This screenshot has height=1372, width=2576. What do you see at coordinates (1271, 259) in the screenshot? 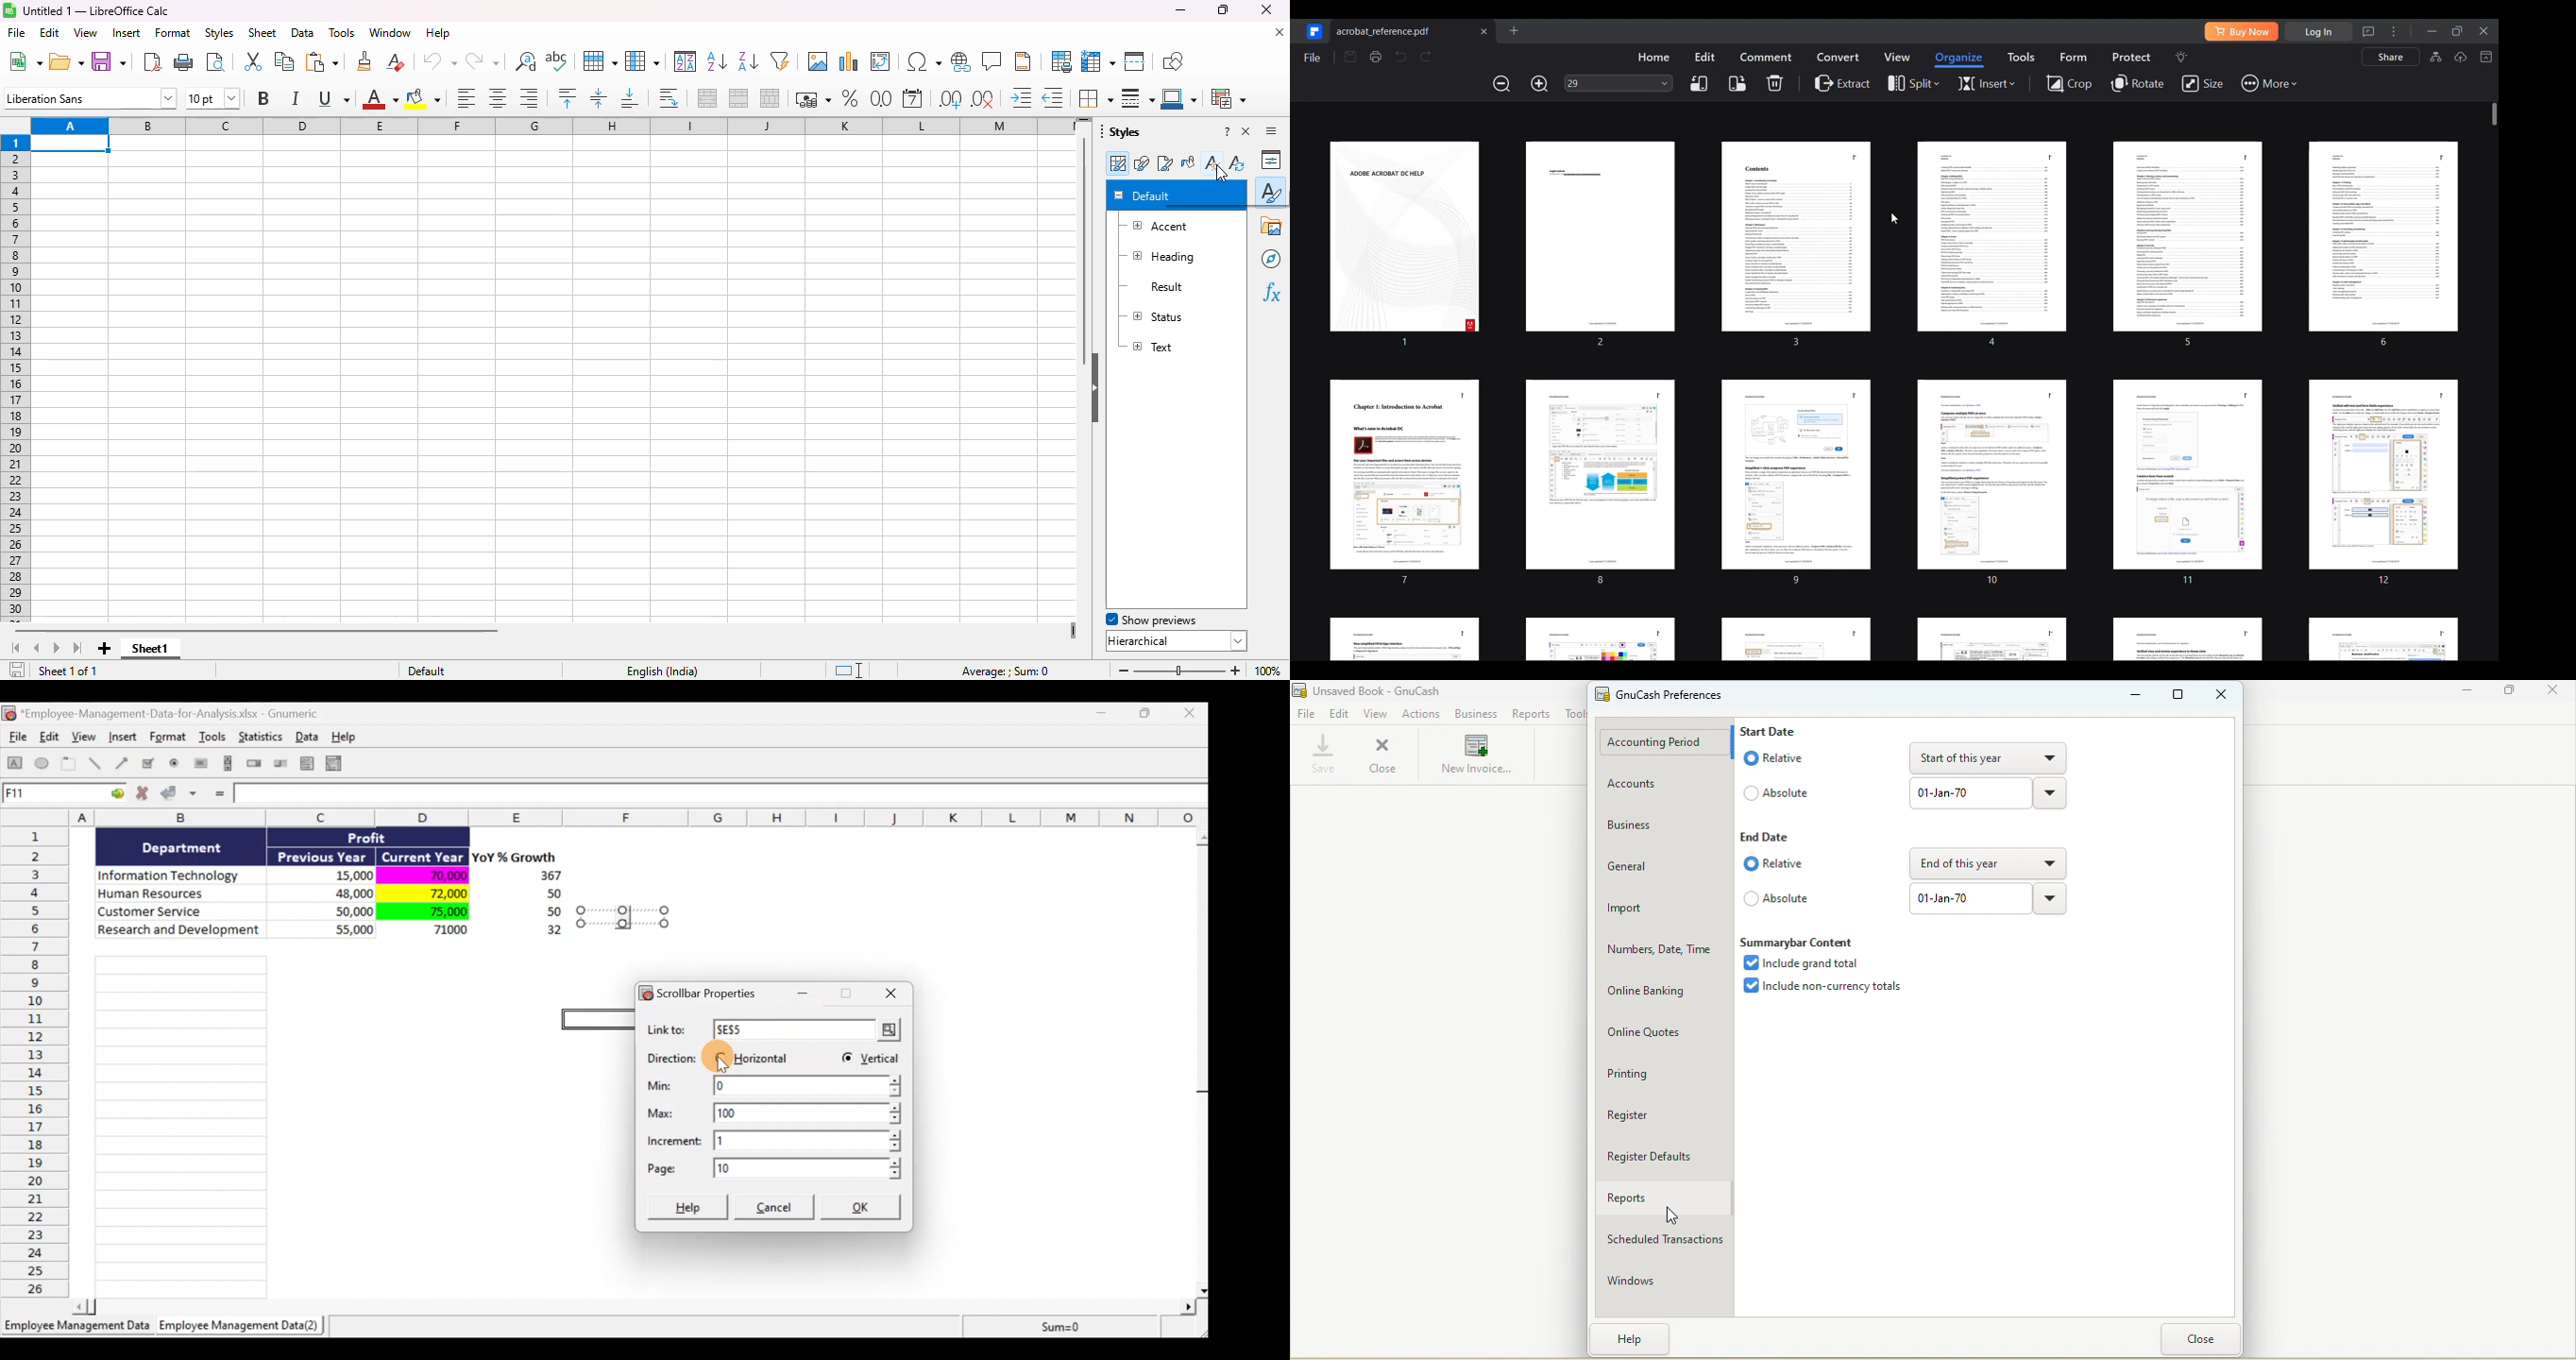
I see `navigator` at bounding box center [1271, 259].